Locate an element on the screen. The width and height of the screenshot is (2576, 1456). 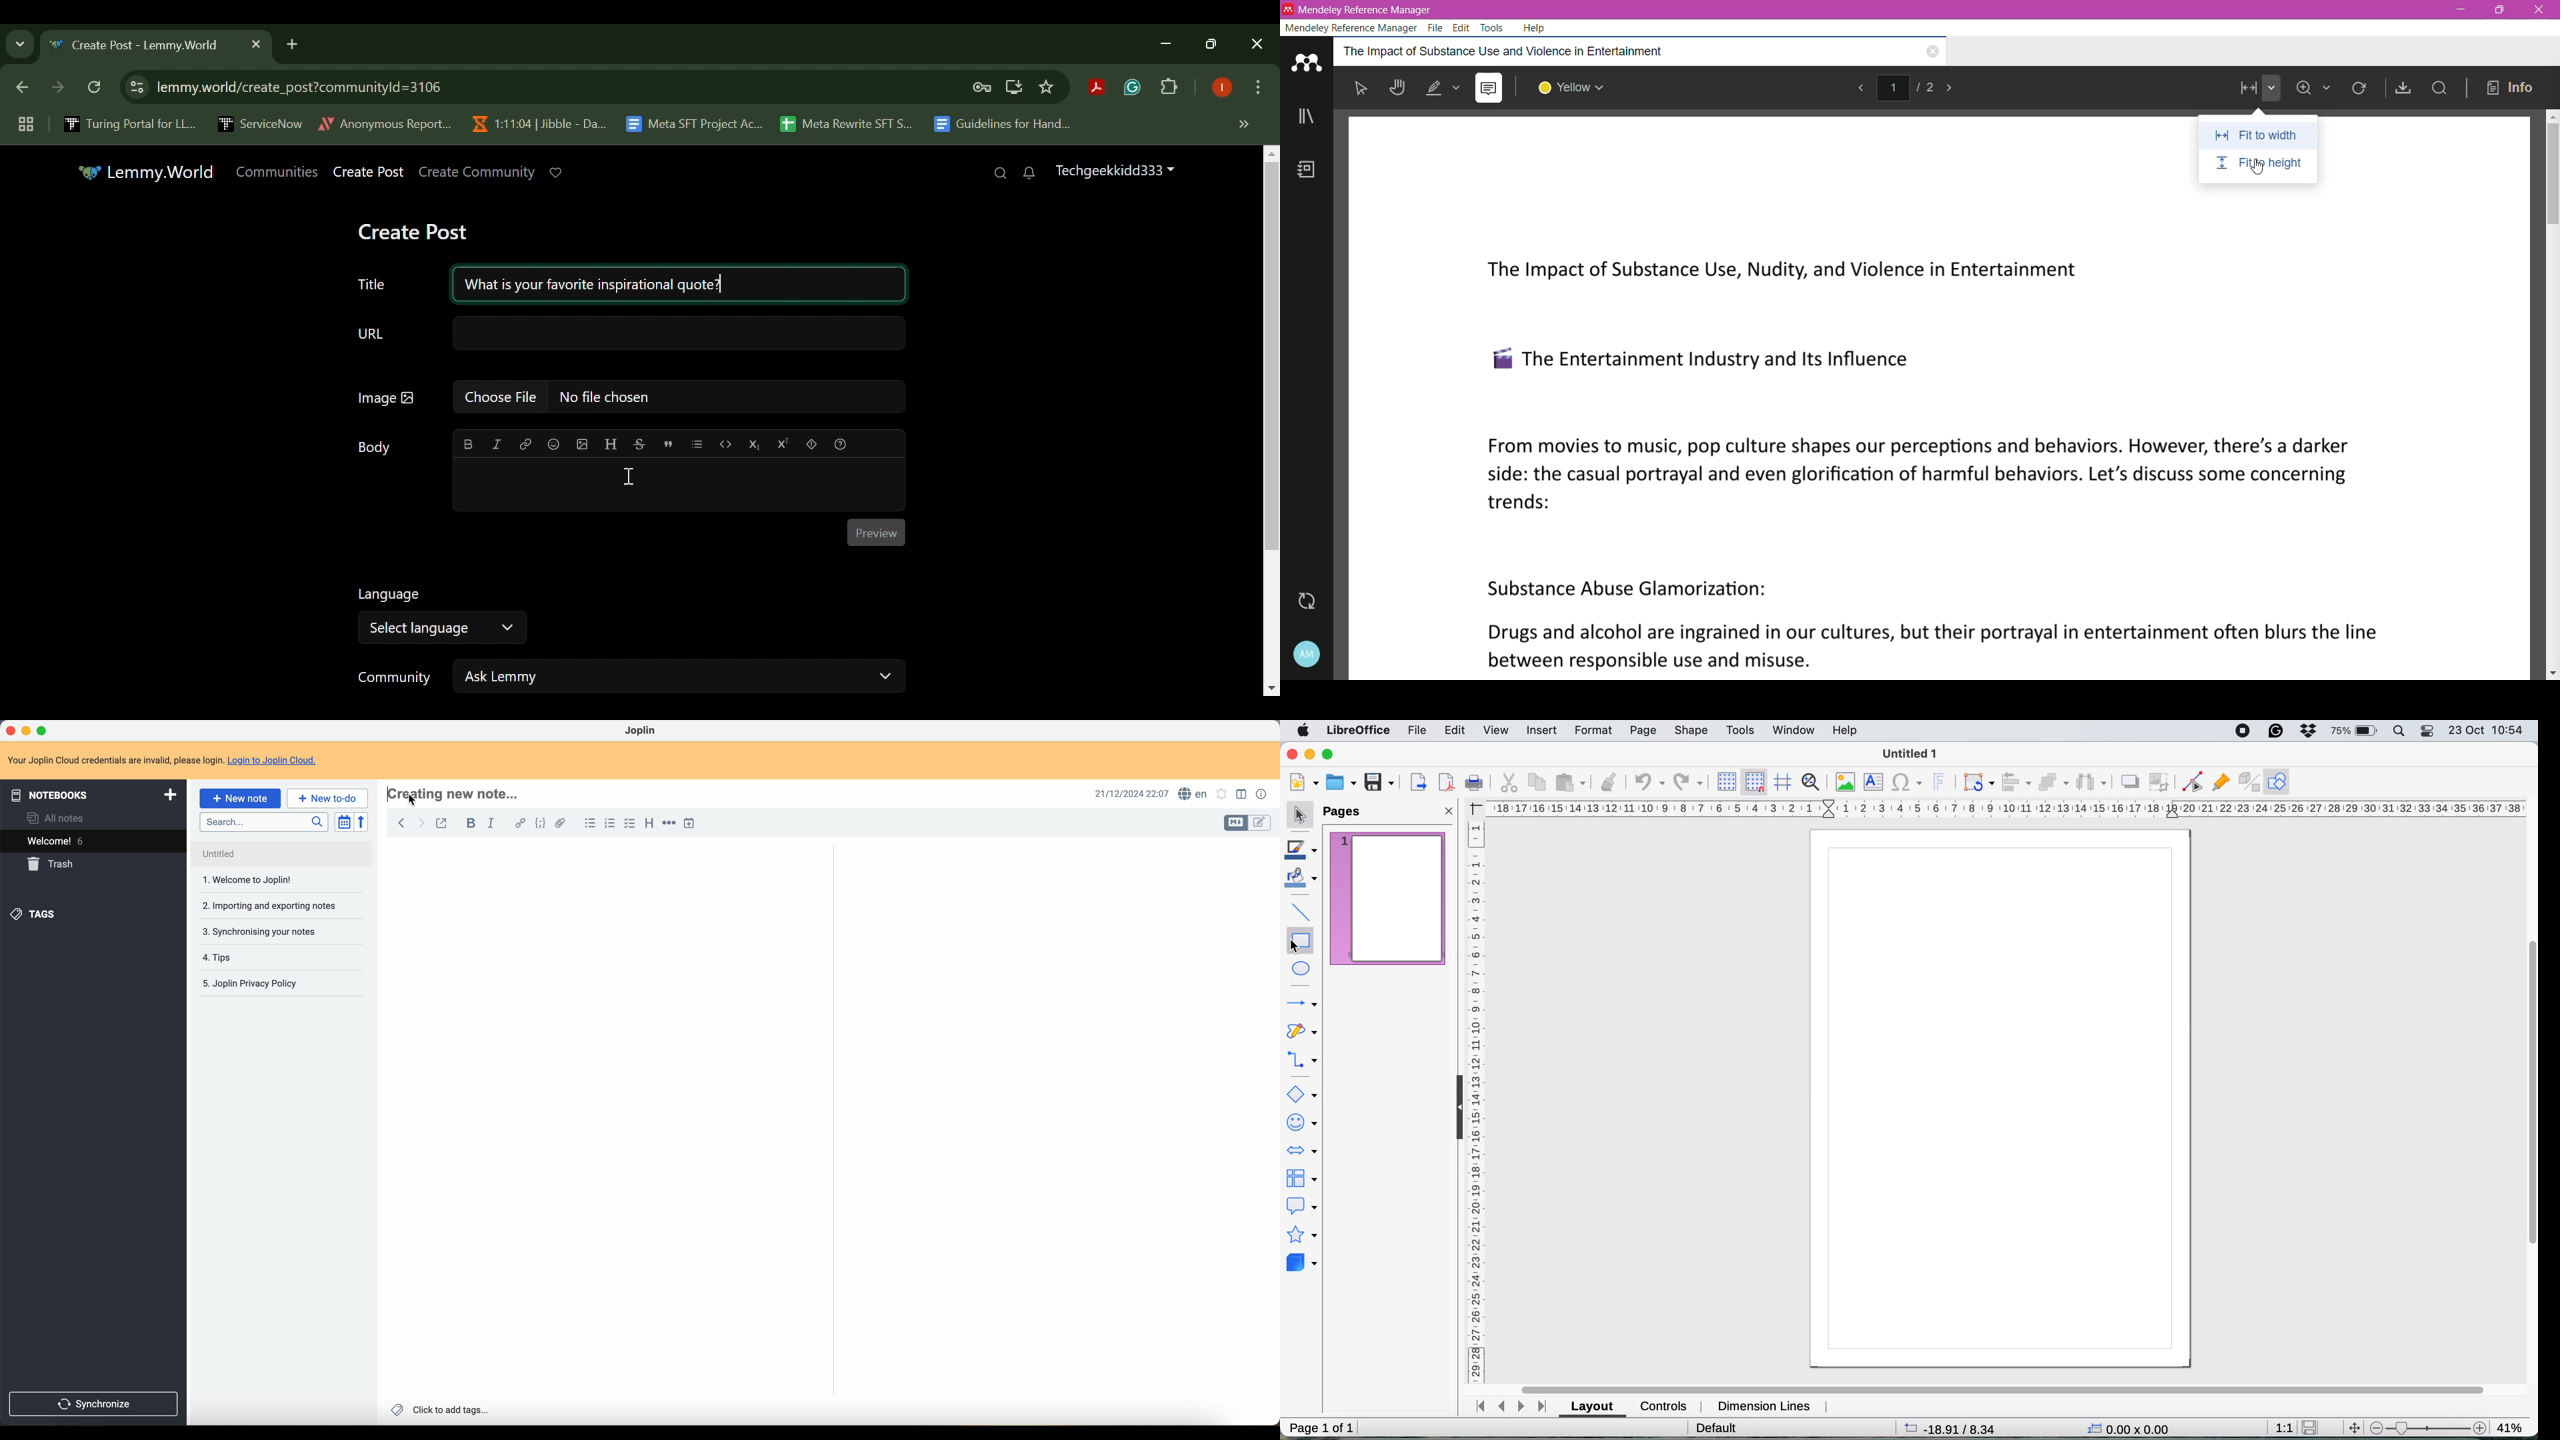
Add Tab is located at coordinates (291, 43).